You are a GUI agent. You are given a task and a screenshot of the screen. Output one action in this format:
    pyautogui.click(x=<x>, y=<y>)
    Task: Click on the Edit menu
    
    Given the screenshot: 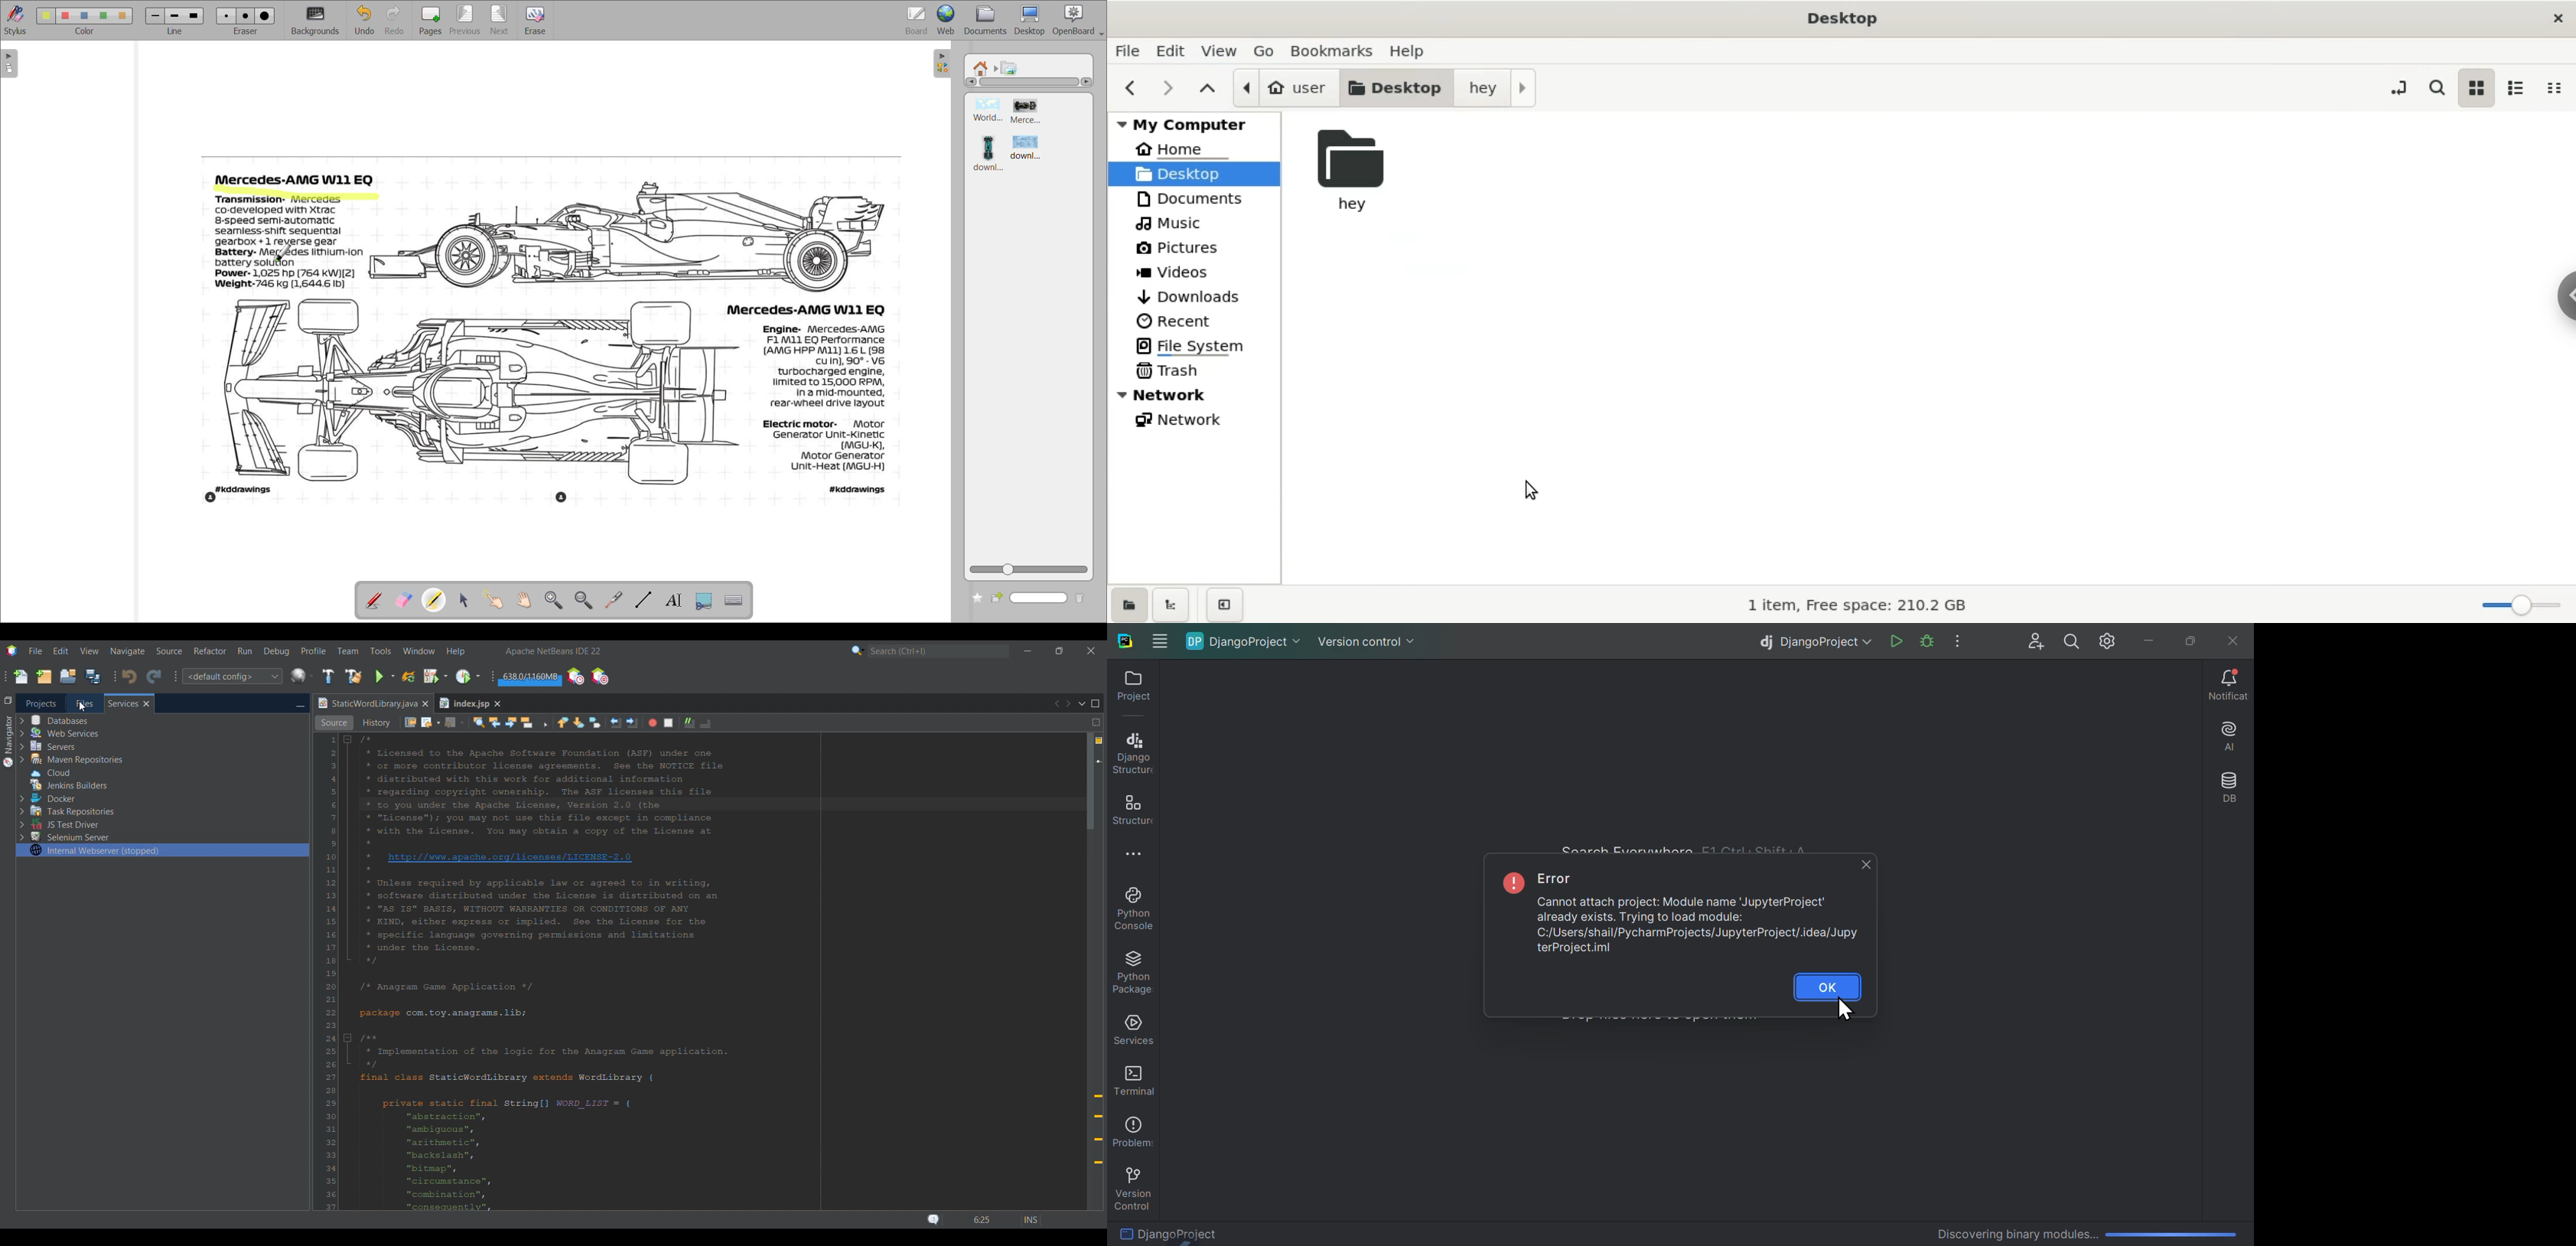 What is the action you would take?
    pyautogui.click(x=61, y=651)
    